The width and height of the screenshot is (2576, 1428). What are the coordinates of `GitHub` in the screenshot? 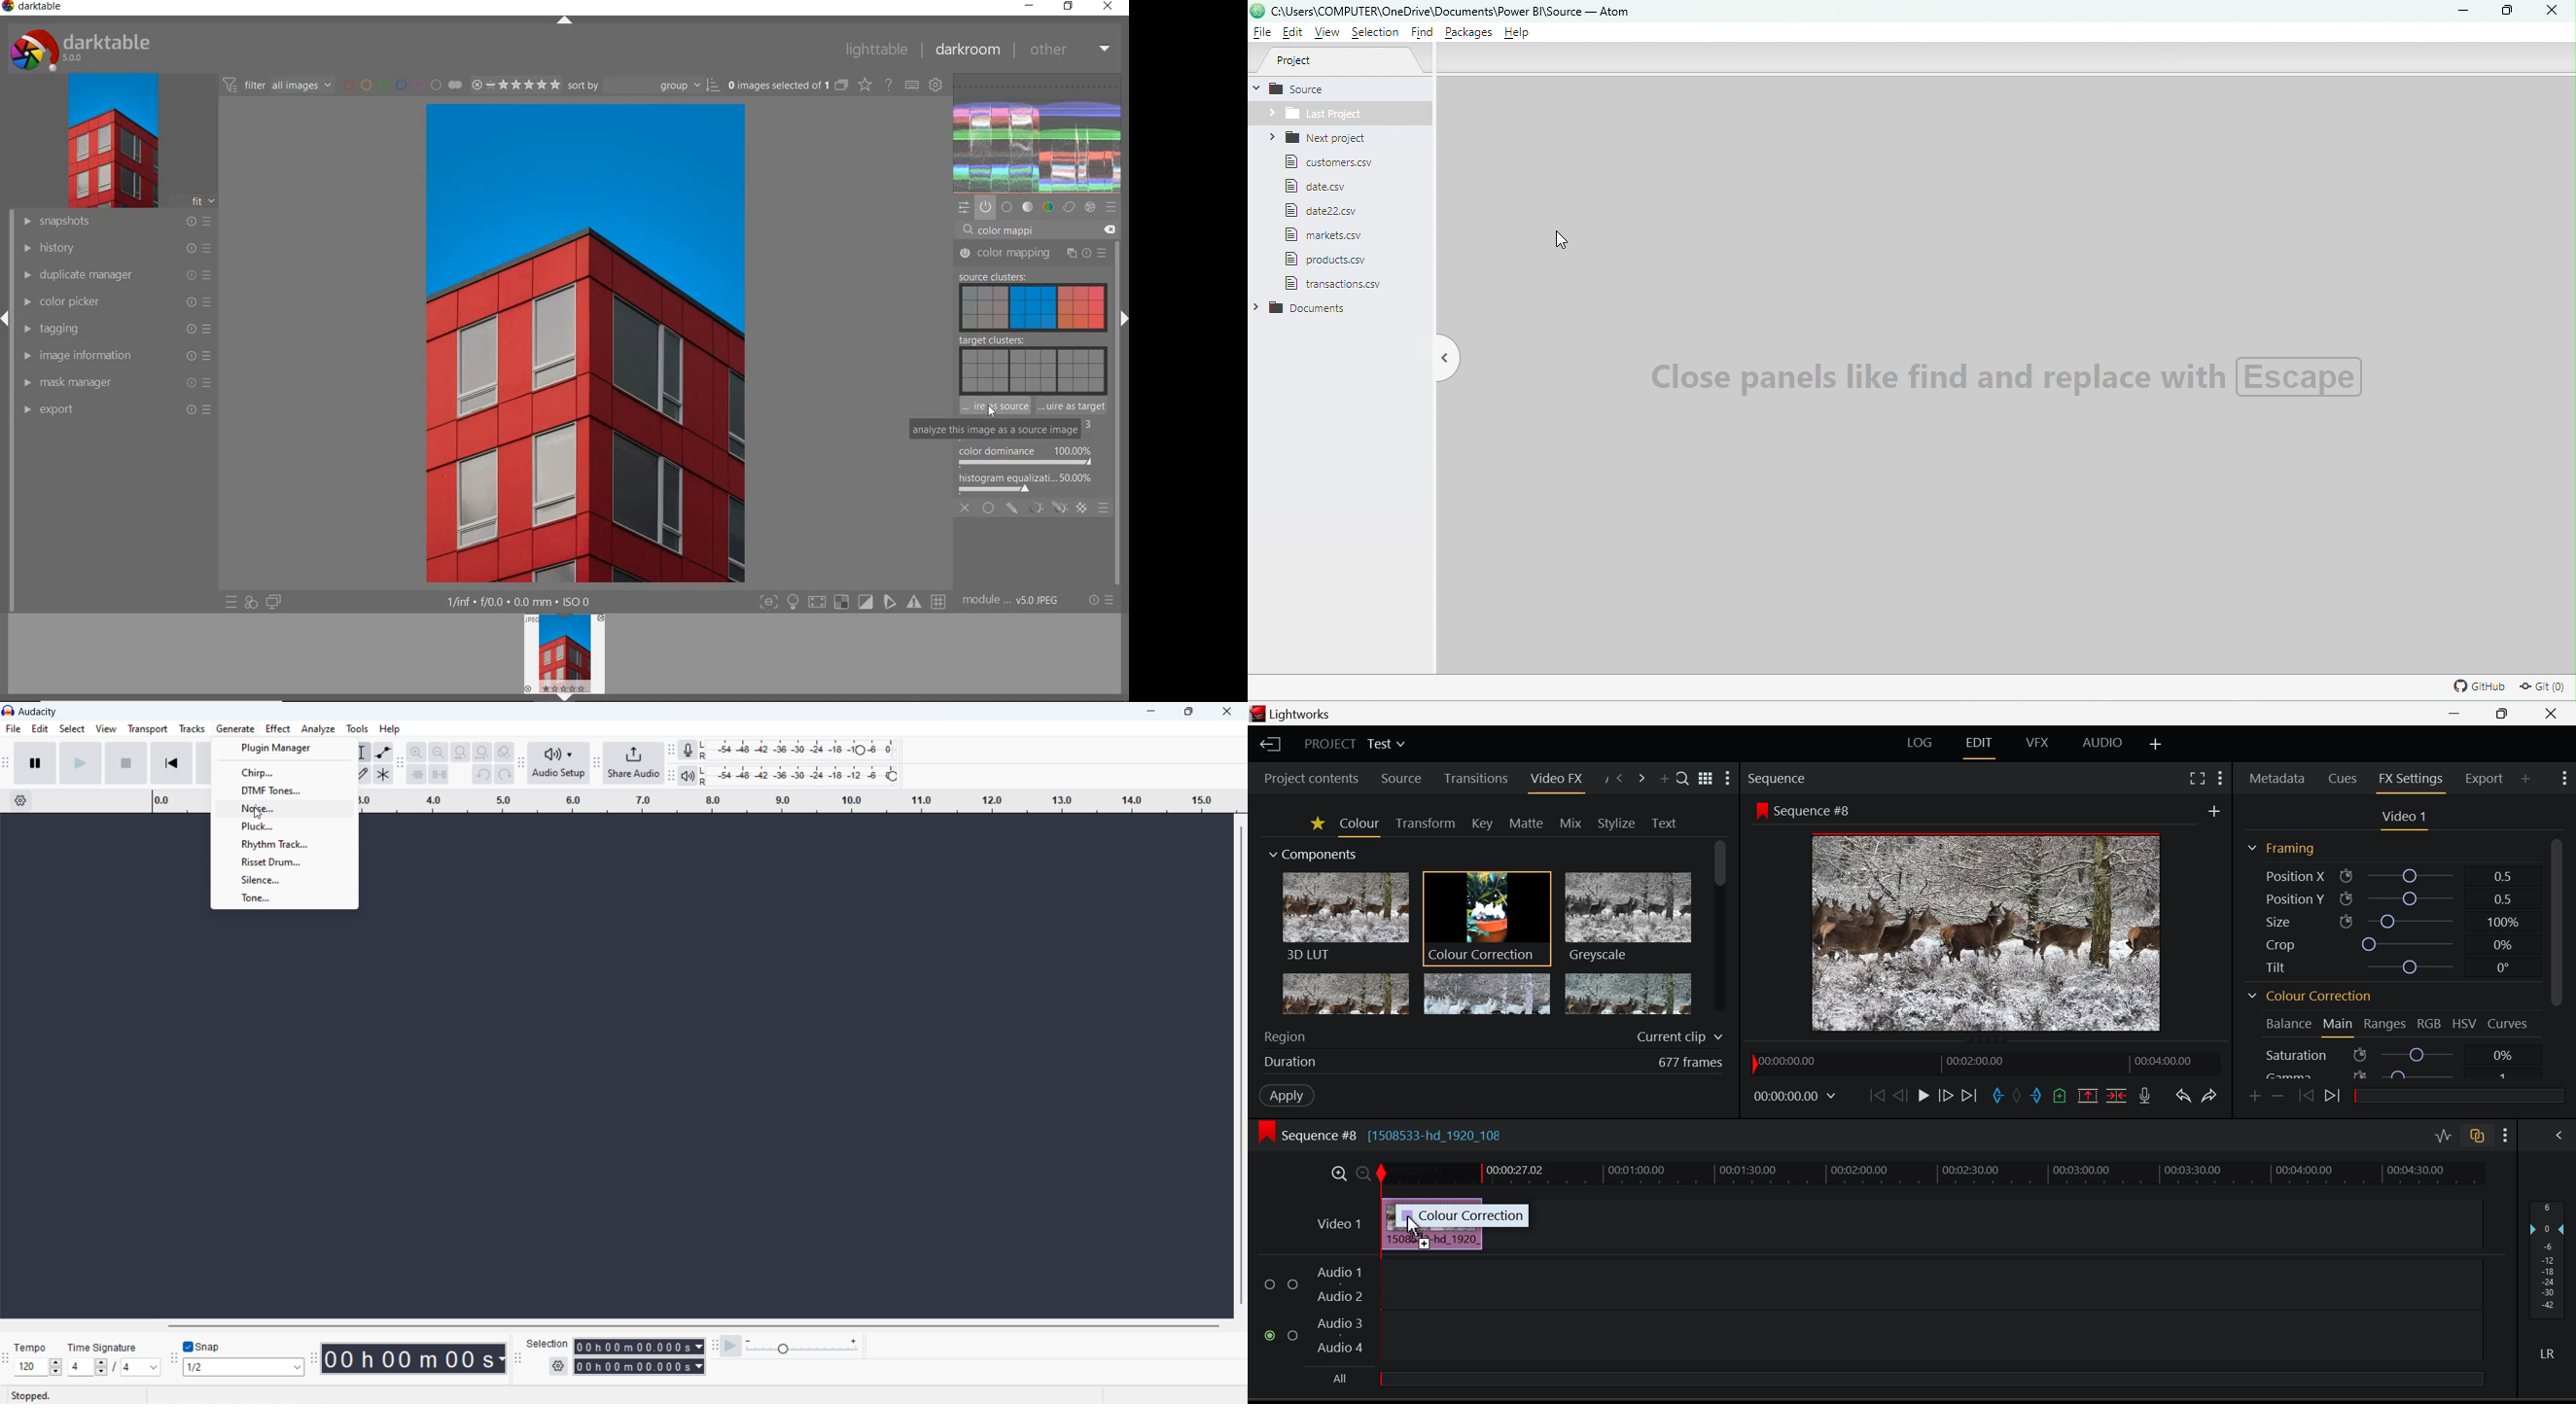 It's located at (2477, 685).